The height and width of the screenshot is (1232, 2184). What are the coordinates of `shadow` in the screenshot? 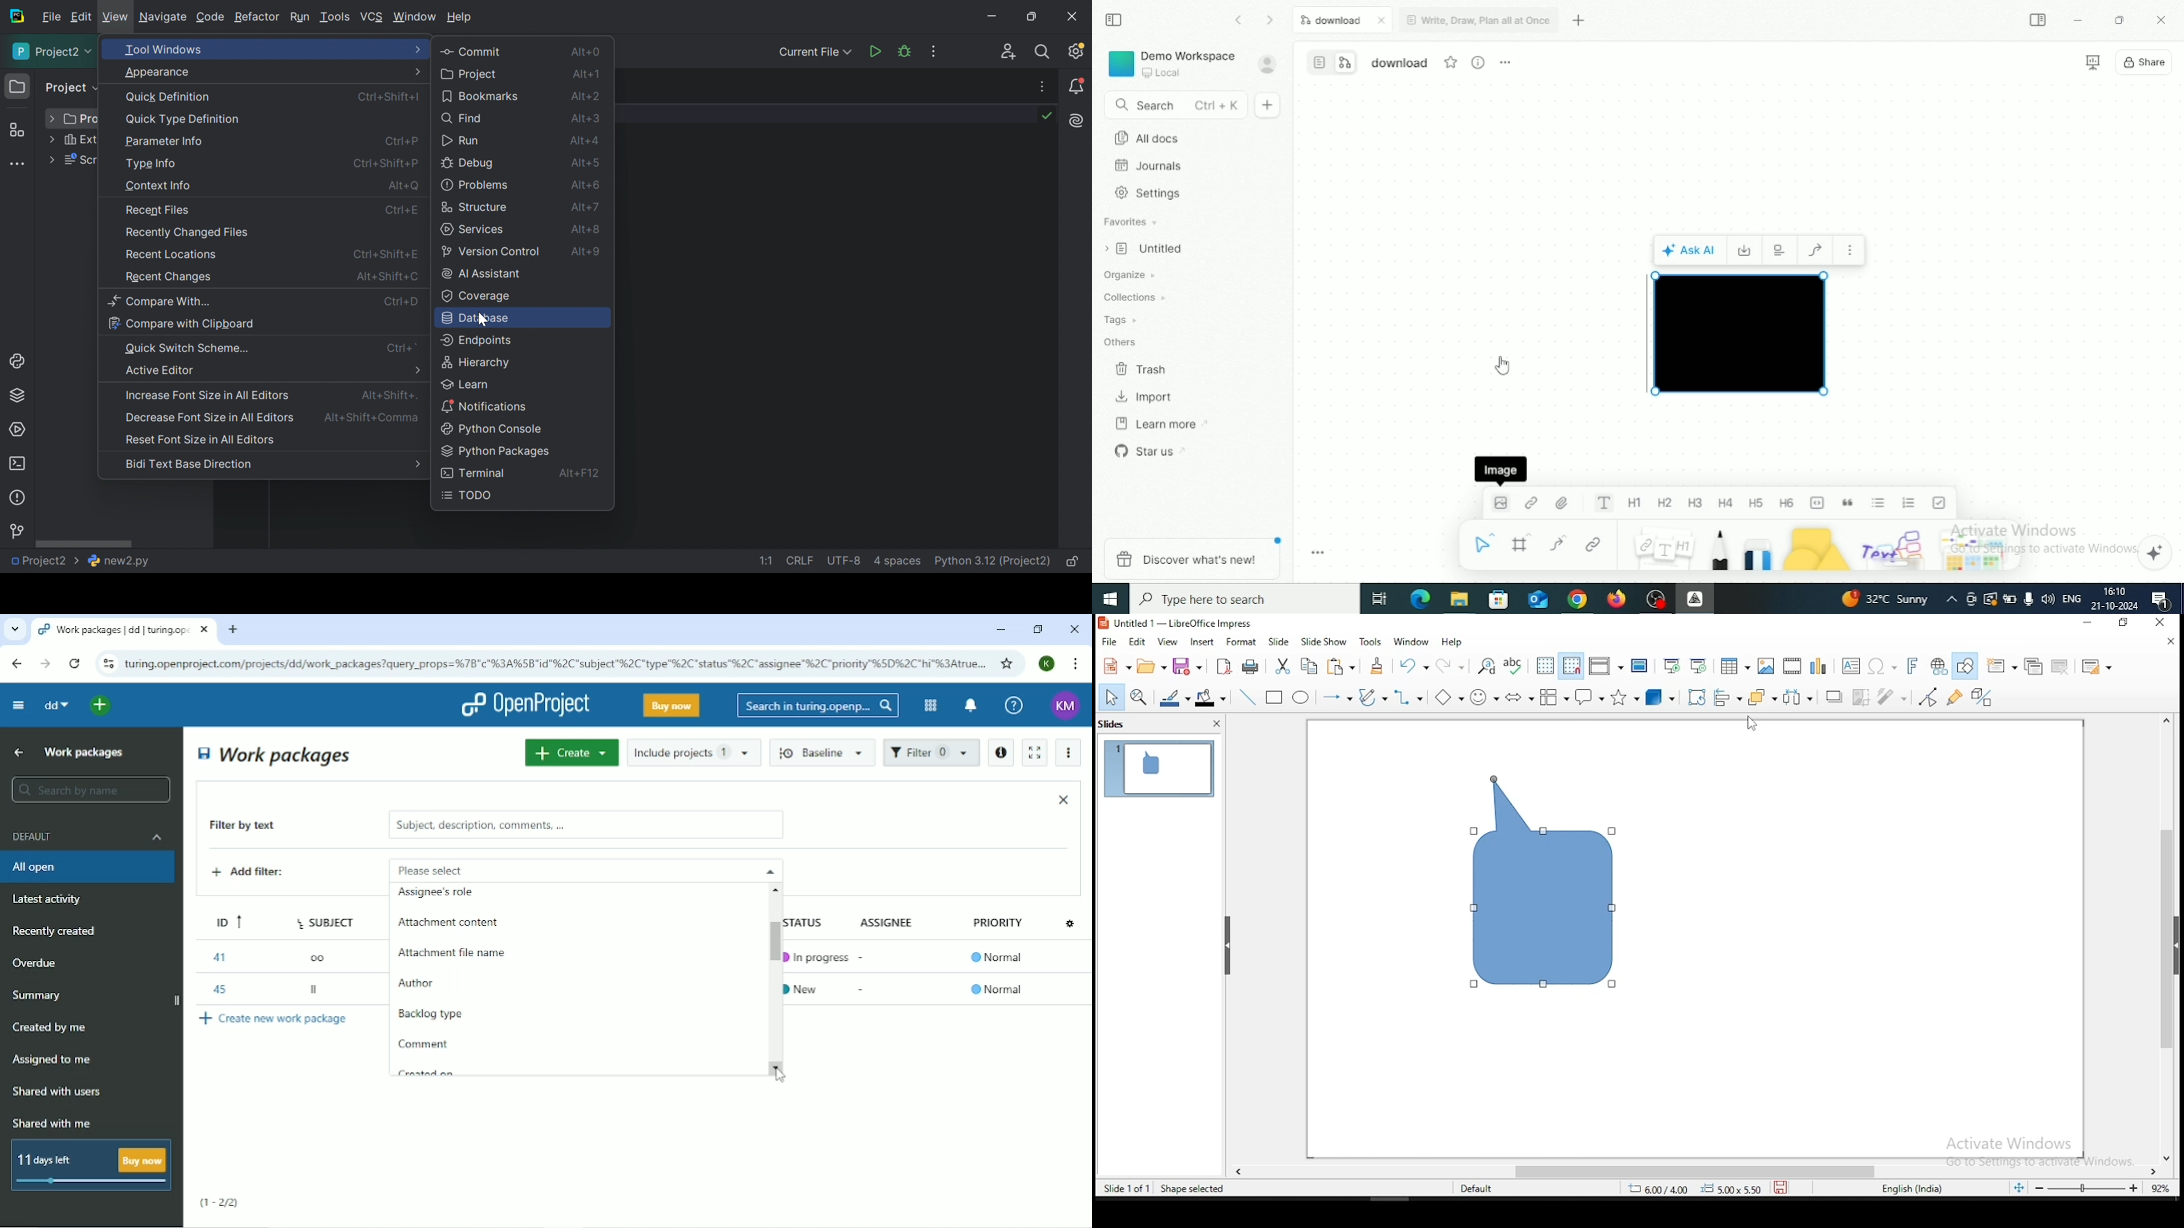 It's located at (1831, 697).